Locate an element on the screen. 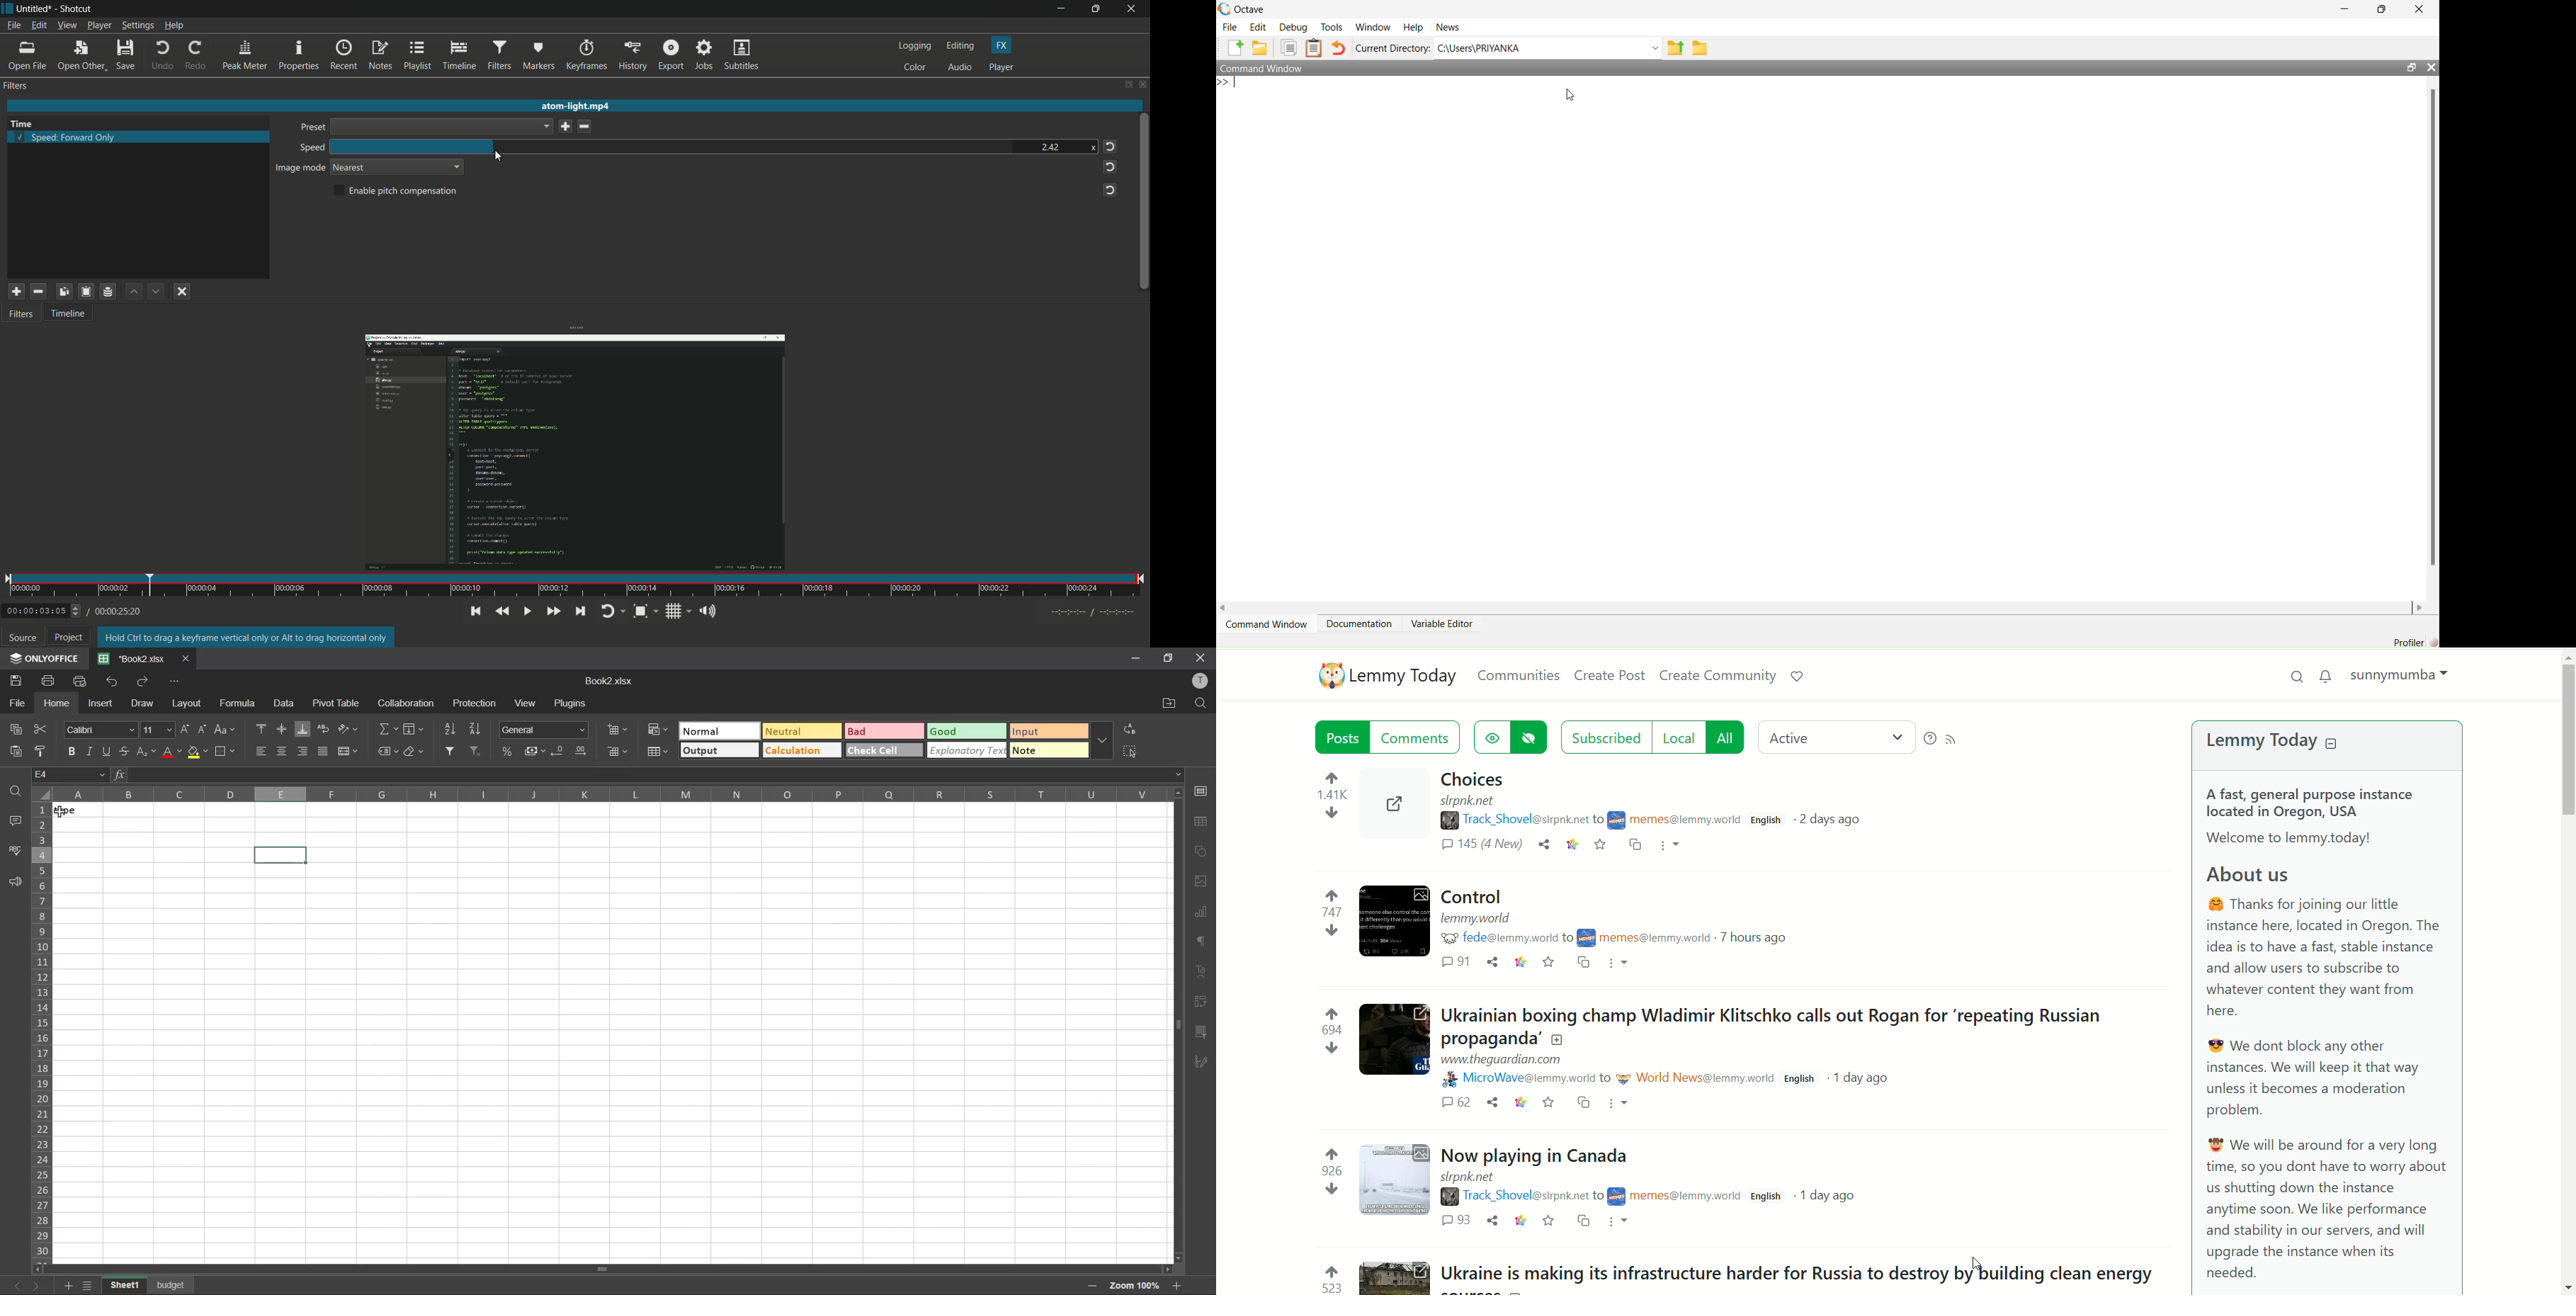  link is located at coordinates (1518, 1220).